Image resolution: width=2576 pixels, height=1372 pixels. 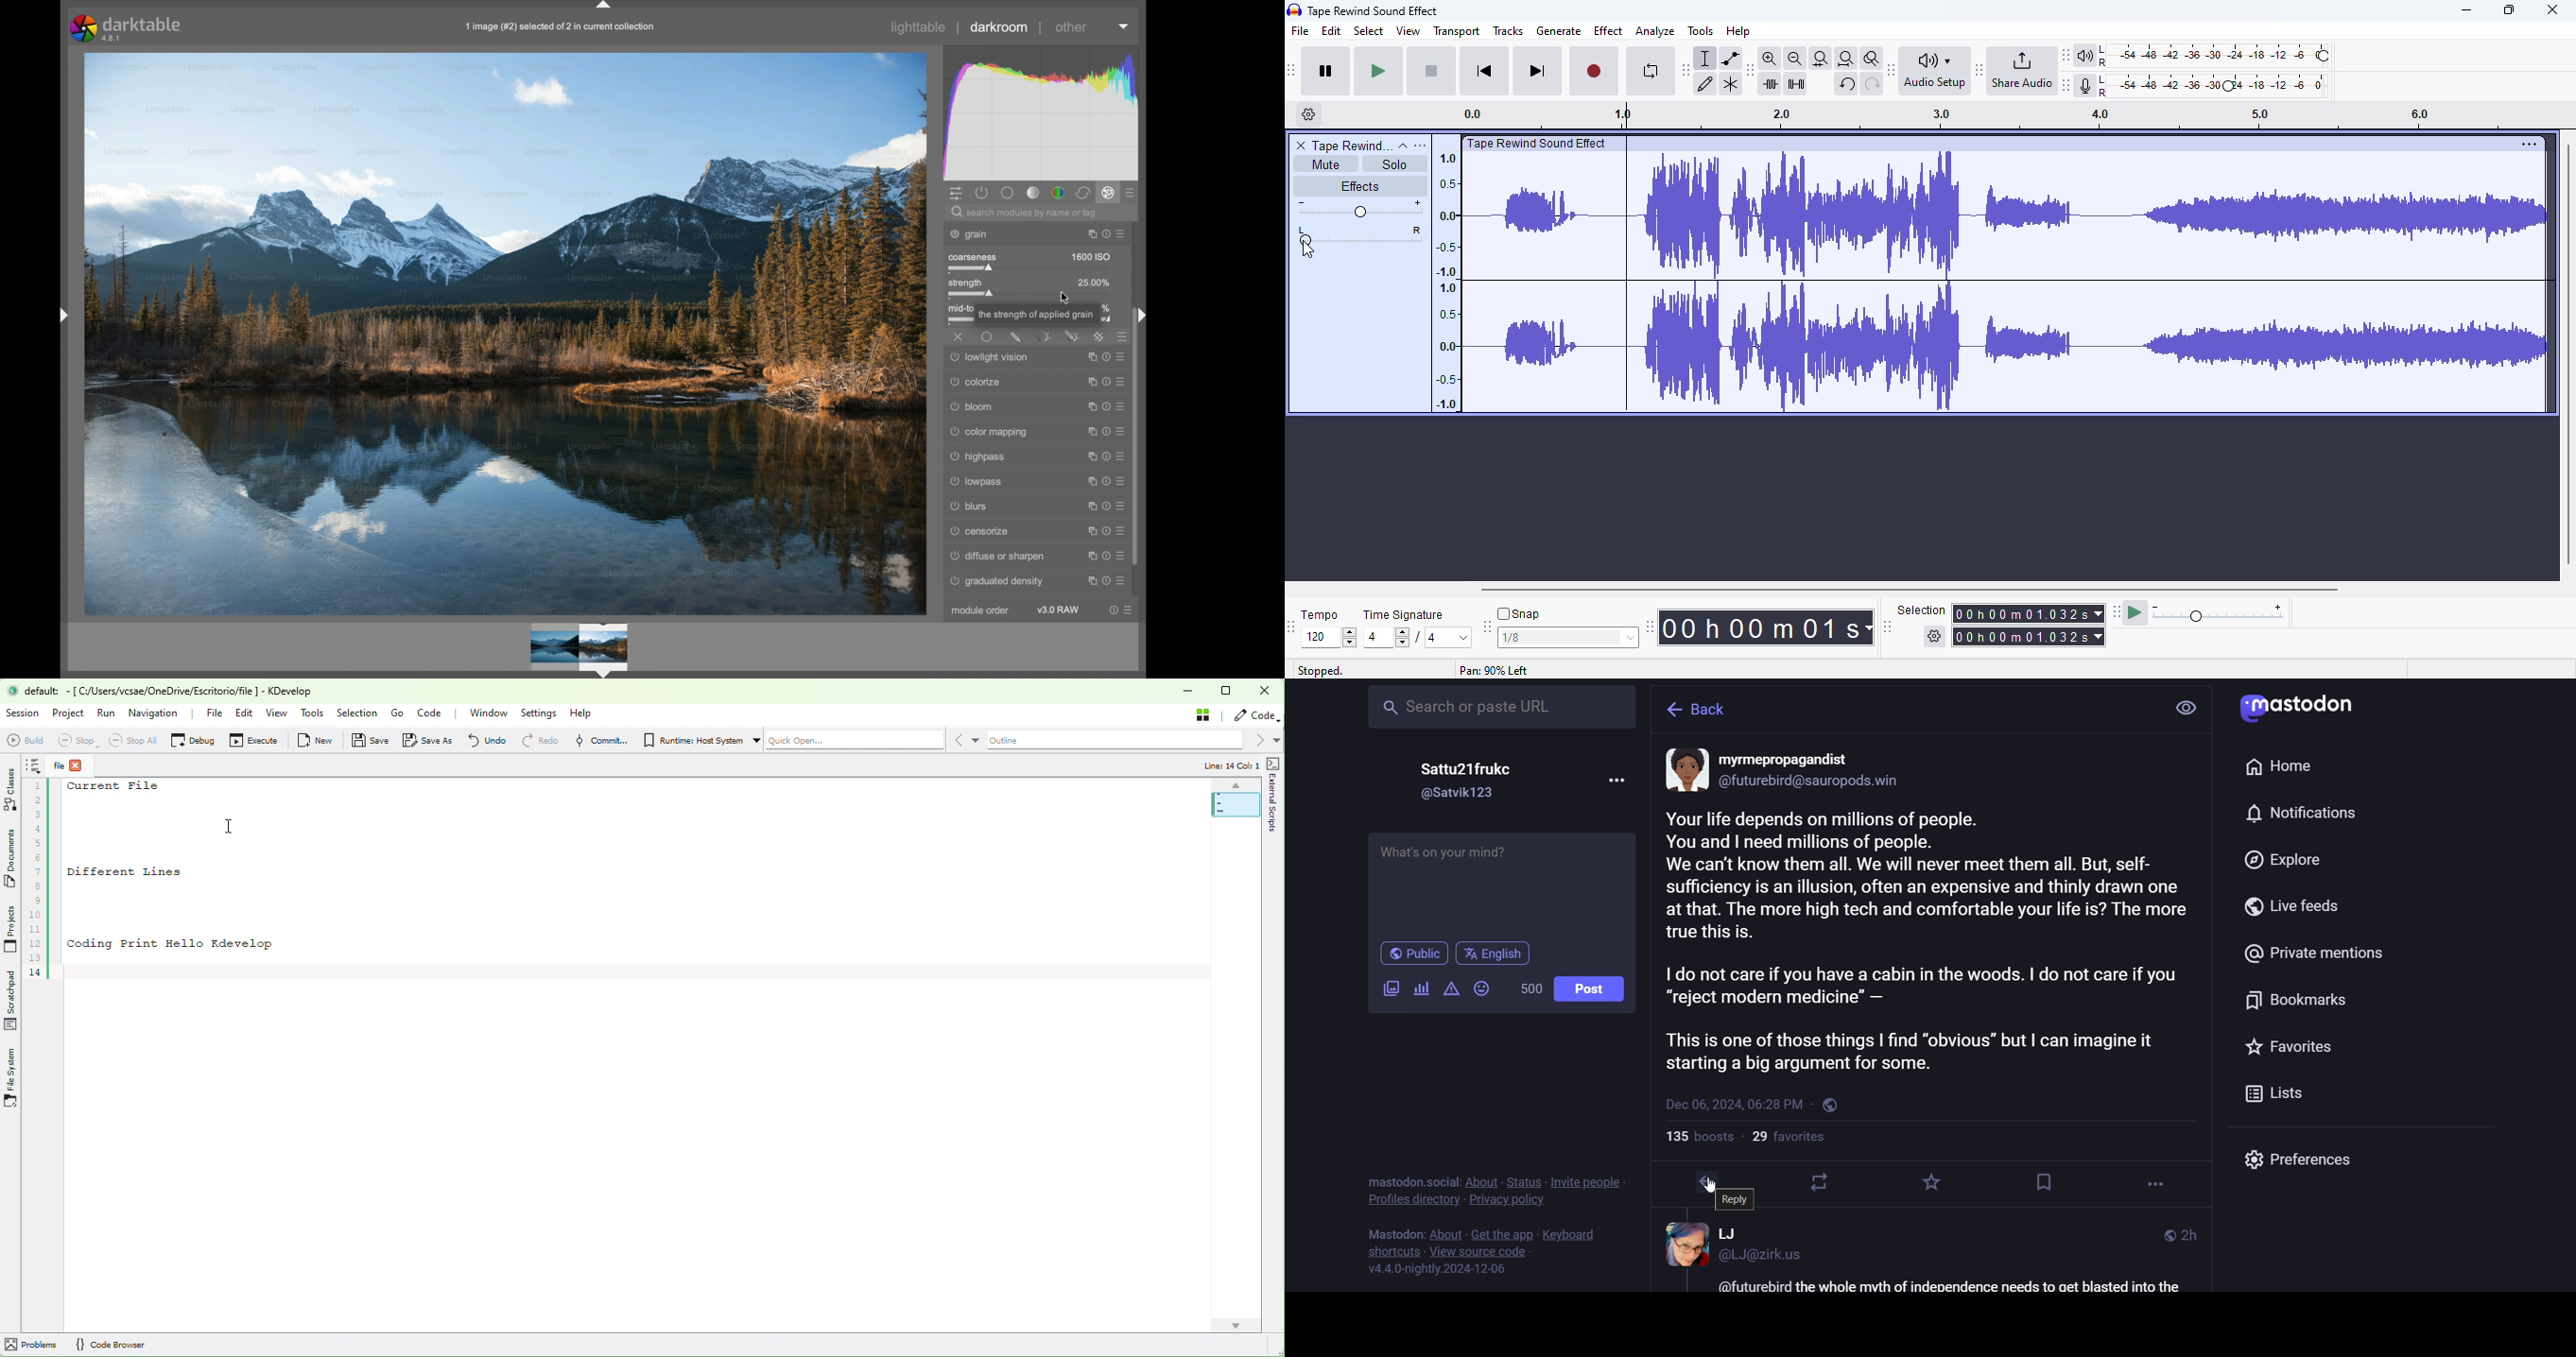 I want to click on notification, so click(x=2304, y=815).